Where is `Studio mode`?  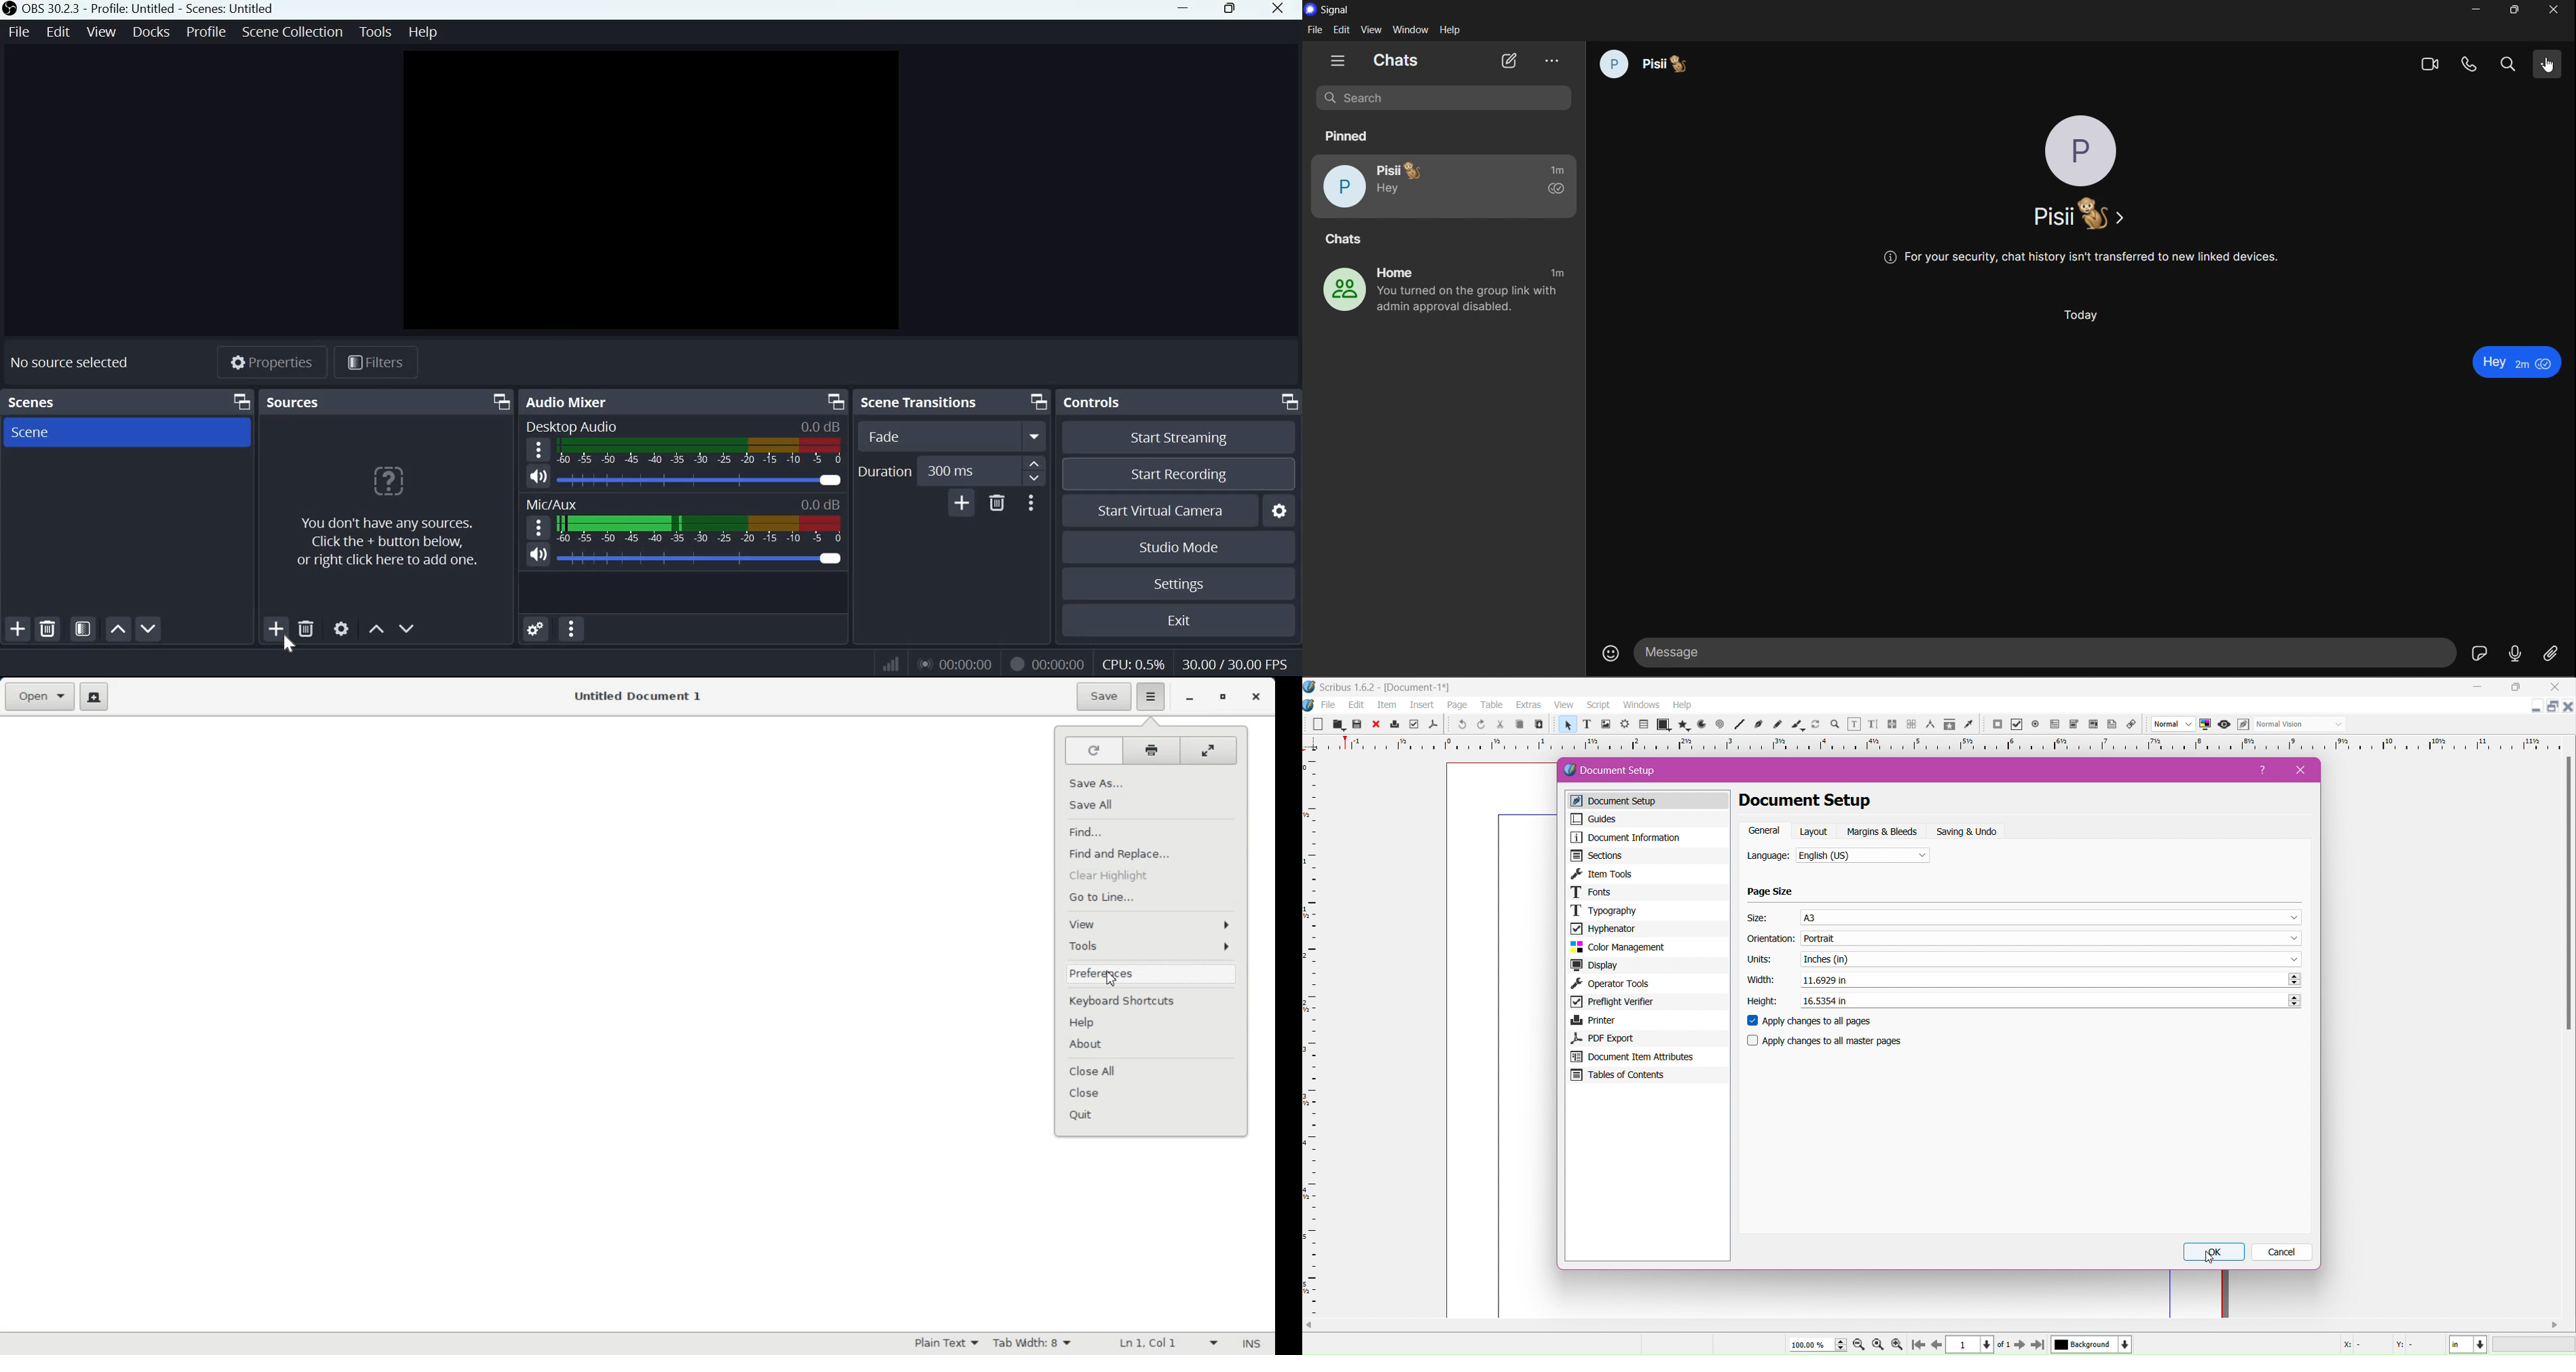 Studio mode is located at coordinates (1179, 547).